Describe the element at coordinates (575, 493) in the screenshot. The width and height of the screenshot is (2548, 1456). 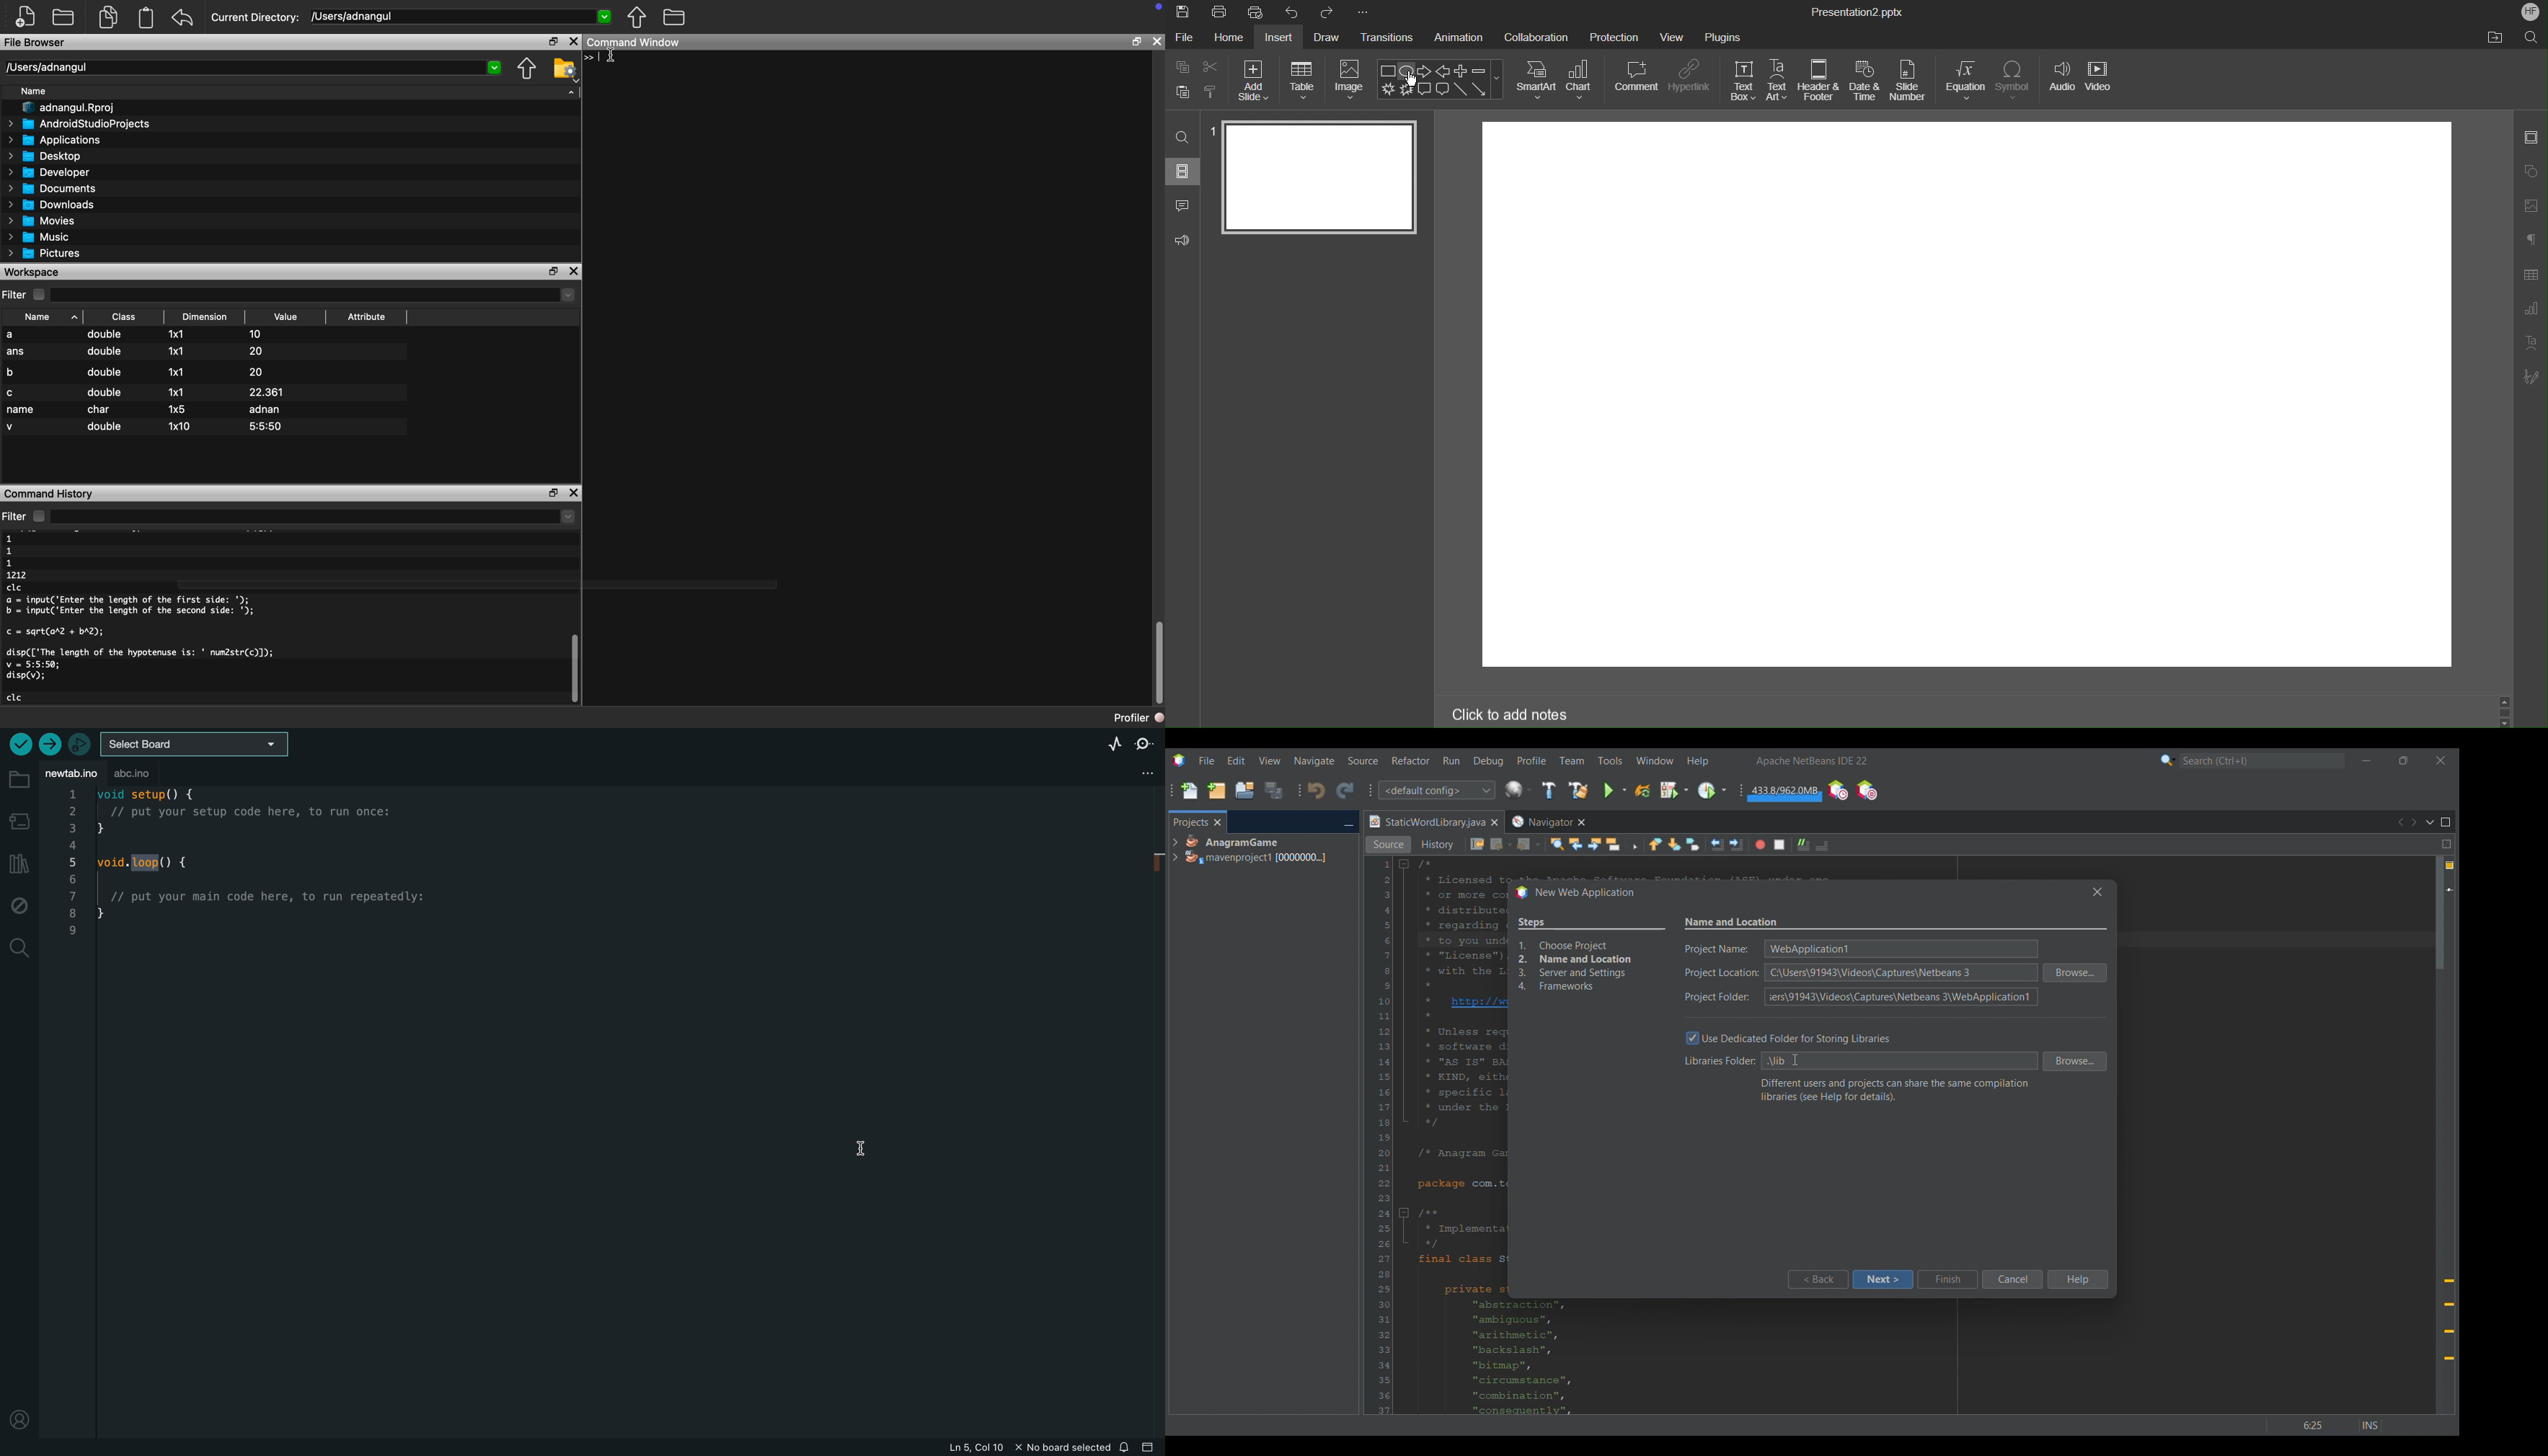
I see `close` at that location.